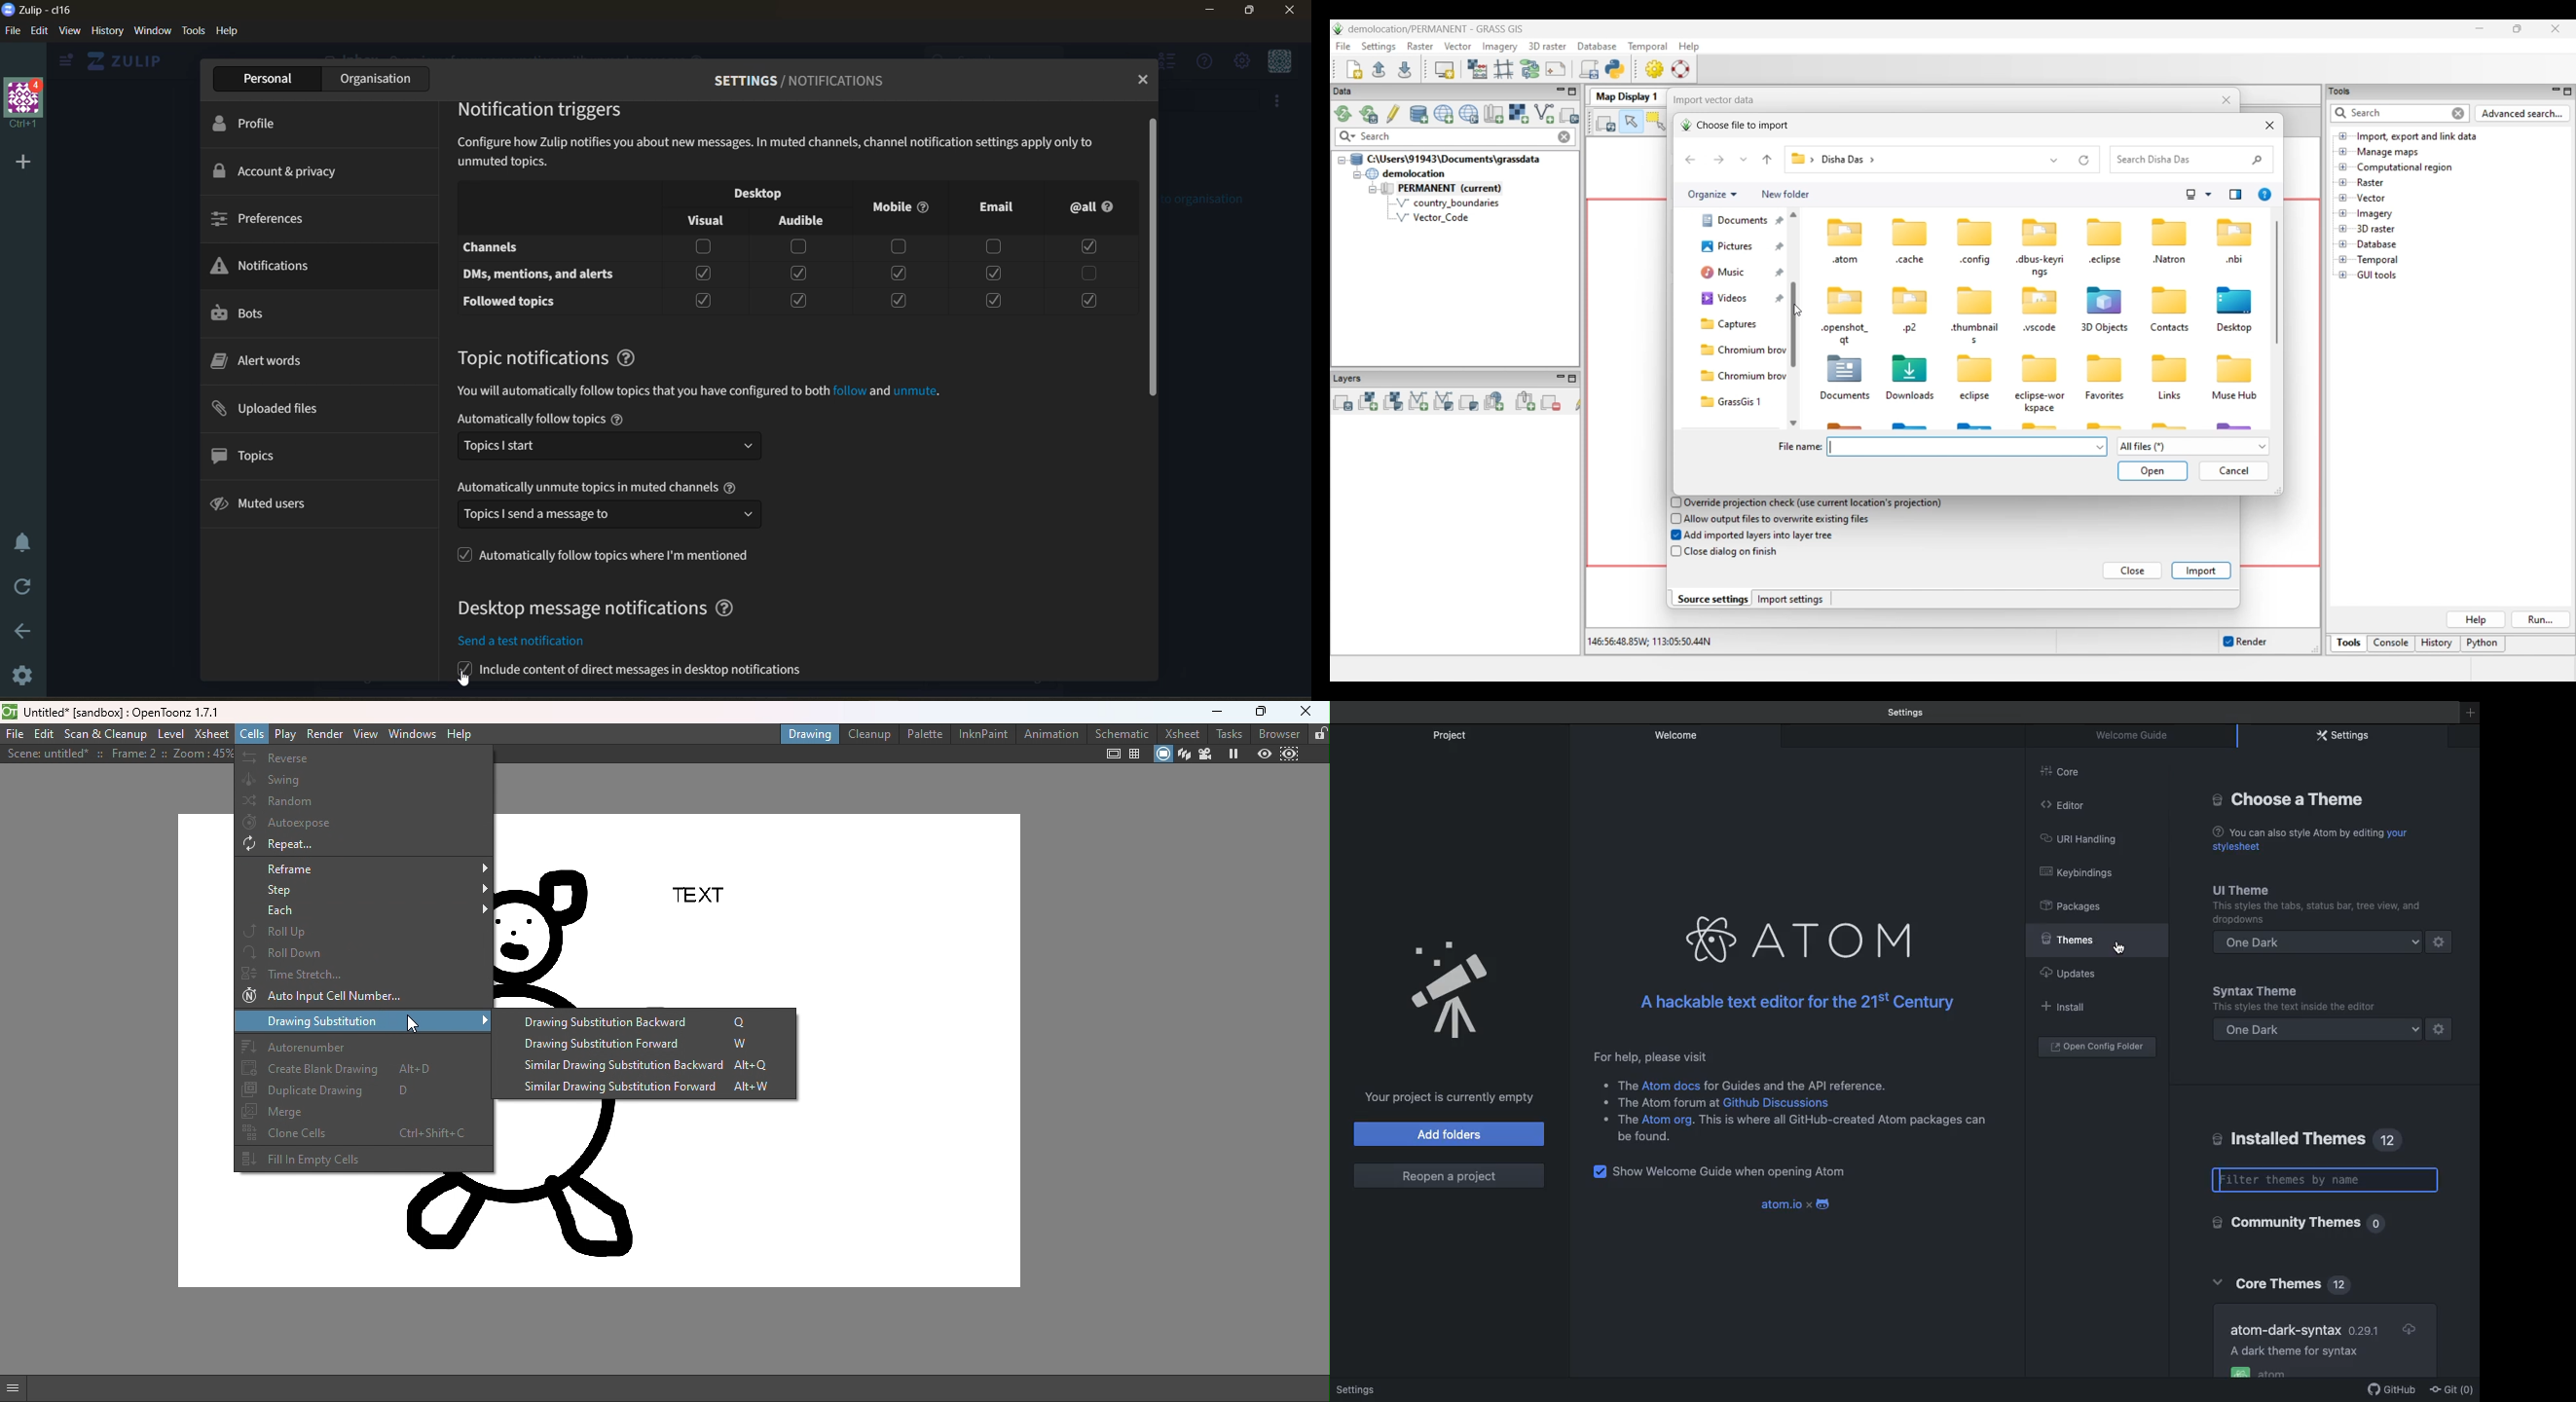 Image resolution: width=2576 pixels, height=1428 pixels. I want to click on Topic dropdown, so click(612, 445).